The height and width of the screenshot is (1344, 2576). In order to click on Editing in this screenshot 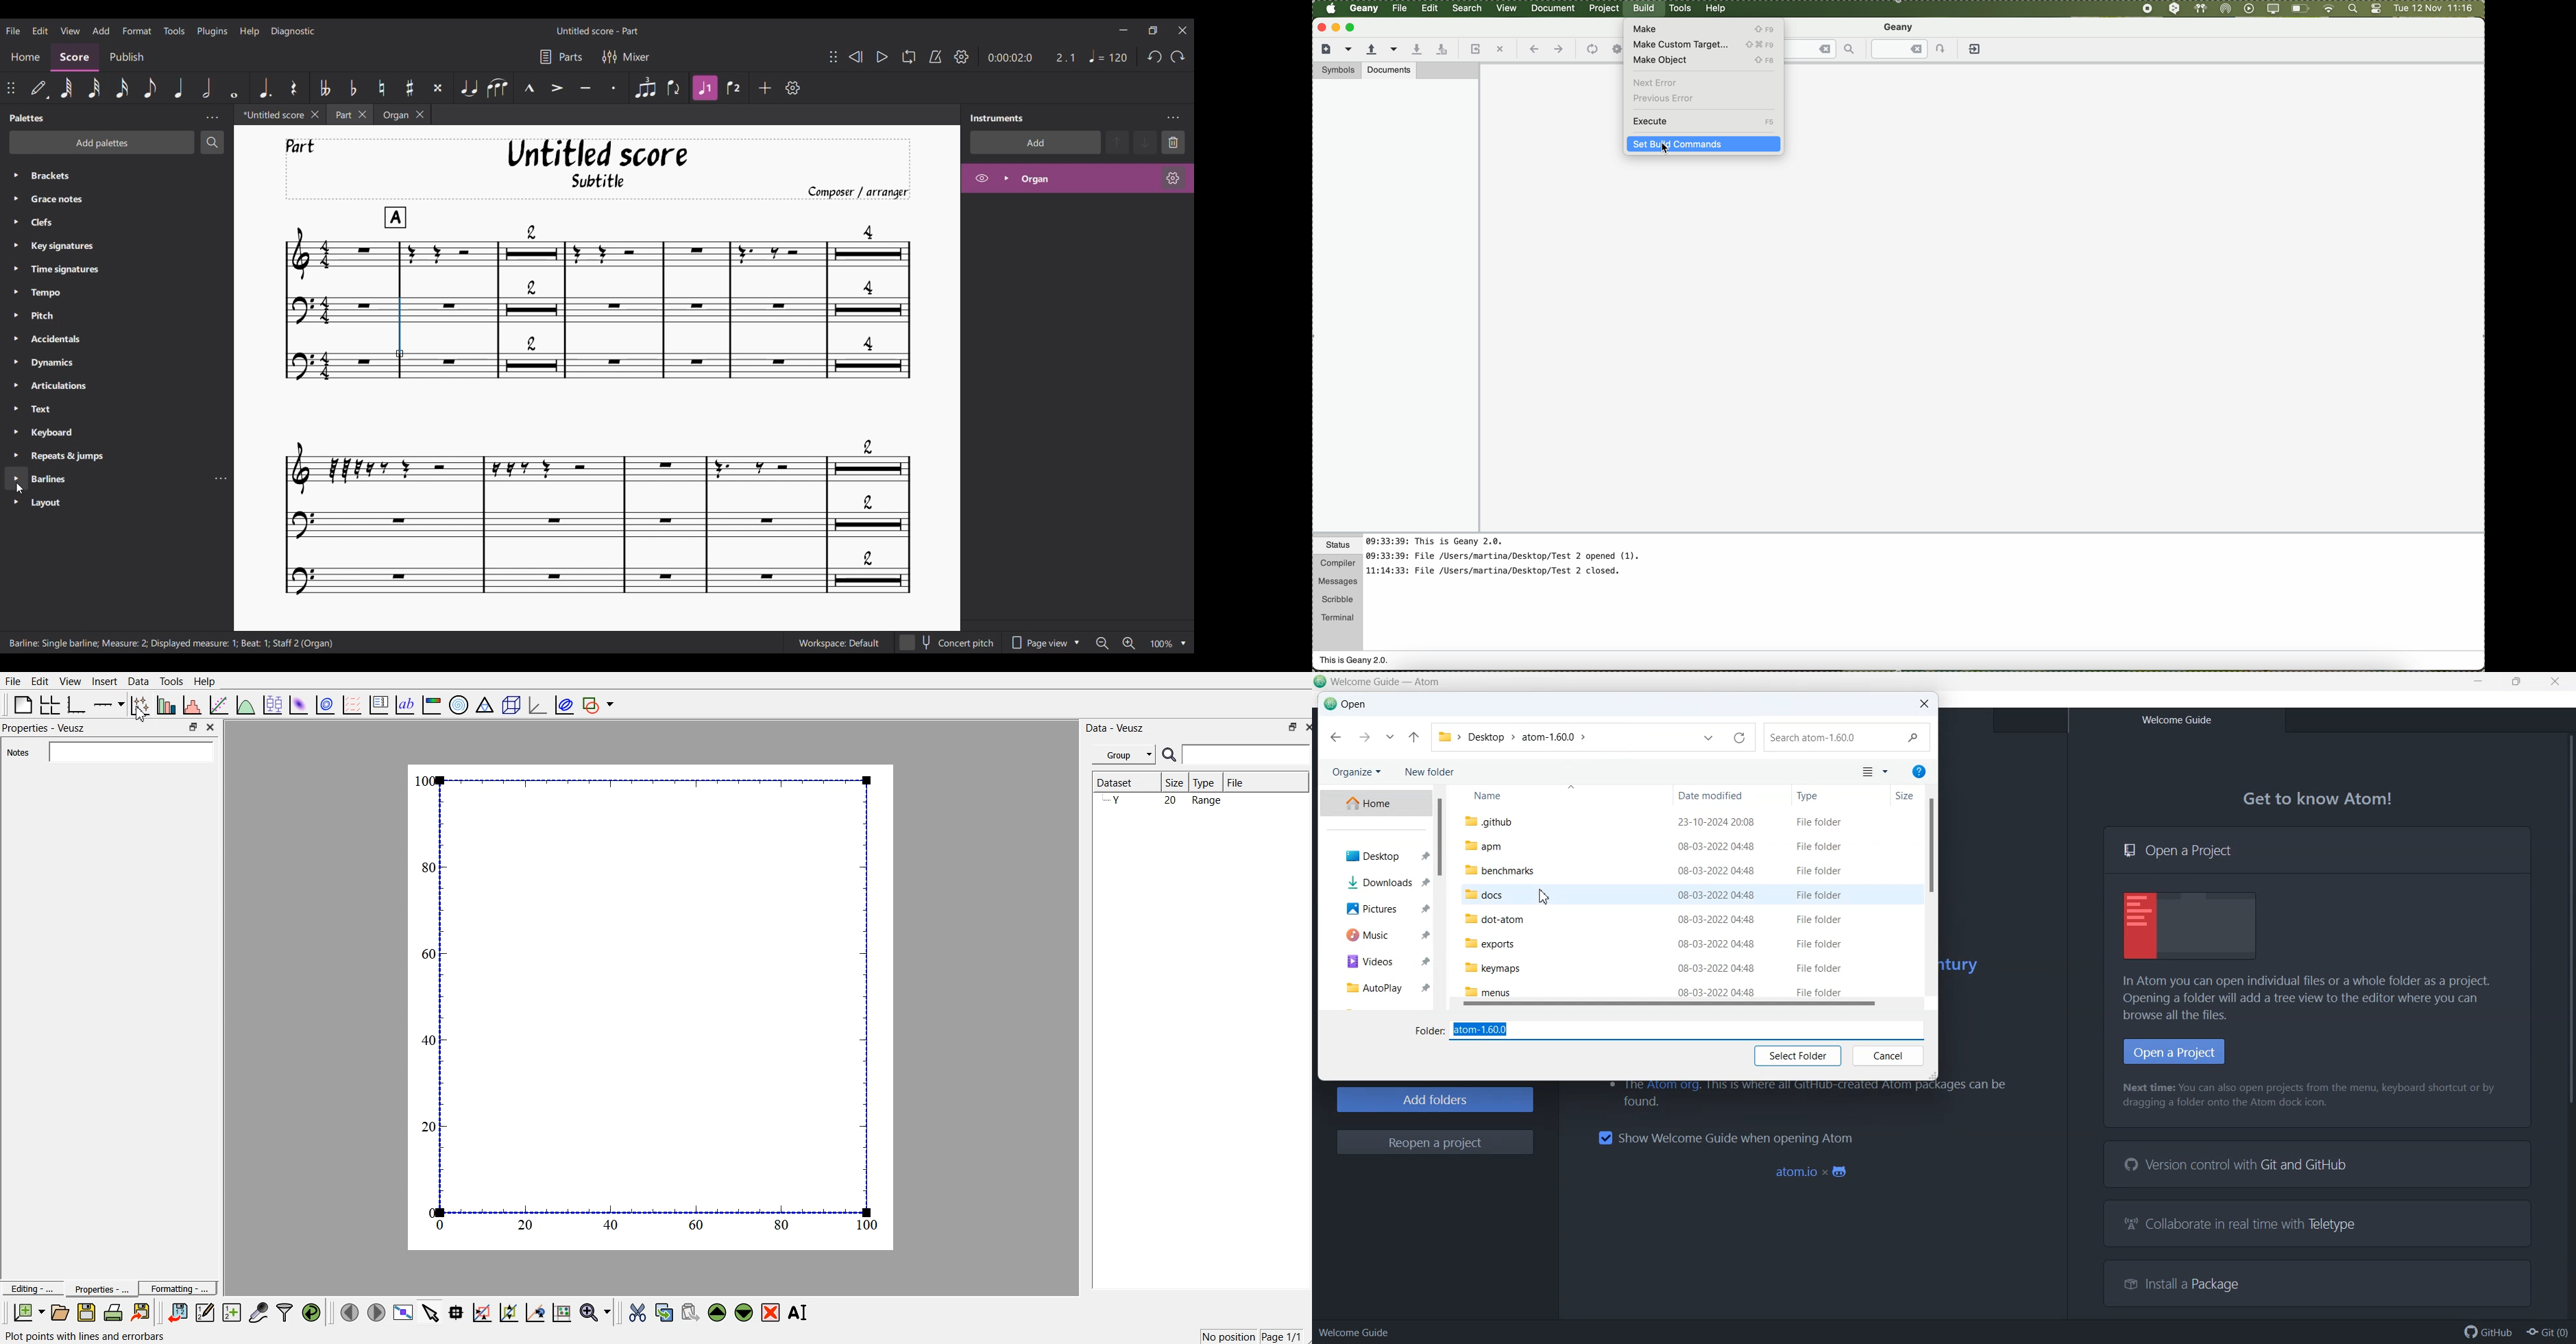, I will do `click(31, 1287)`.